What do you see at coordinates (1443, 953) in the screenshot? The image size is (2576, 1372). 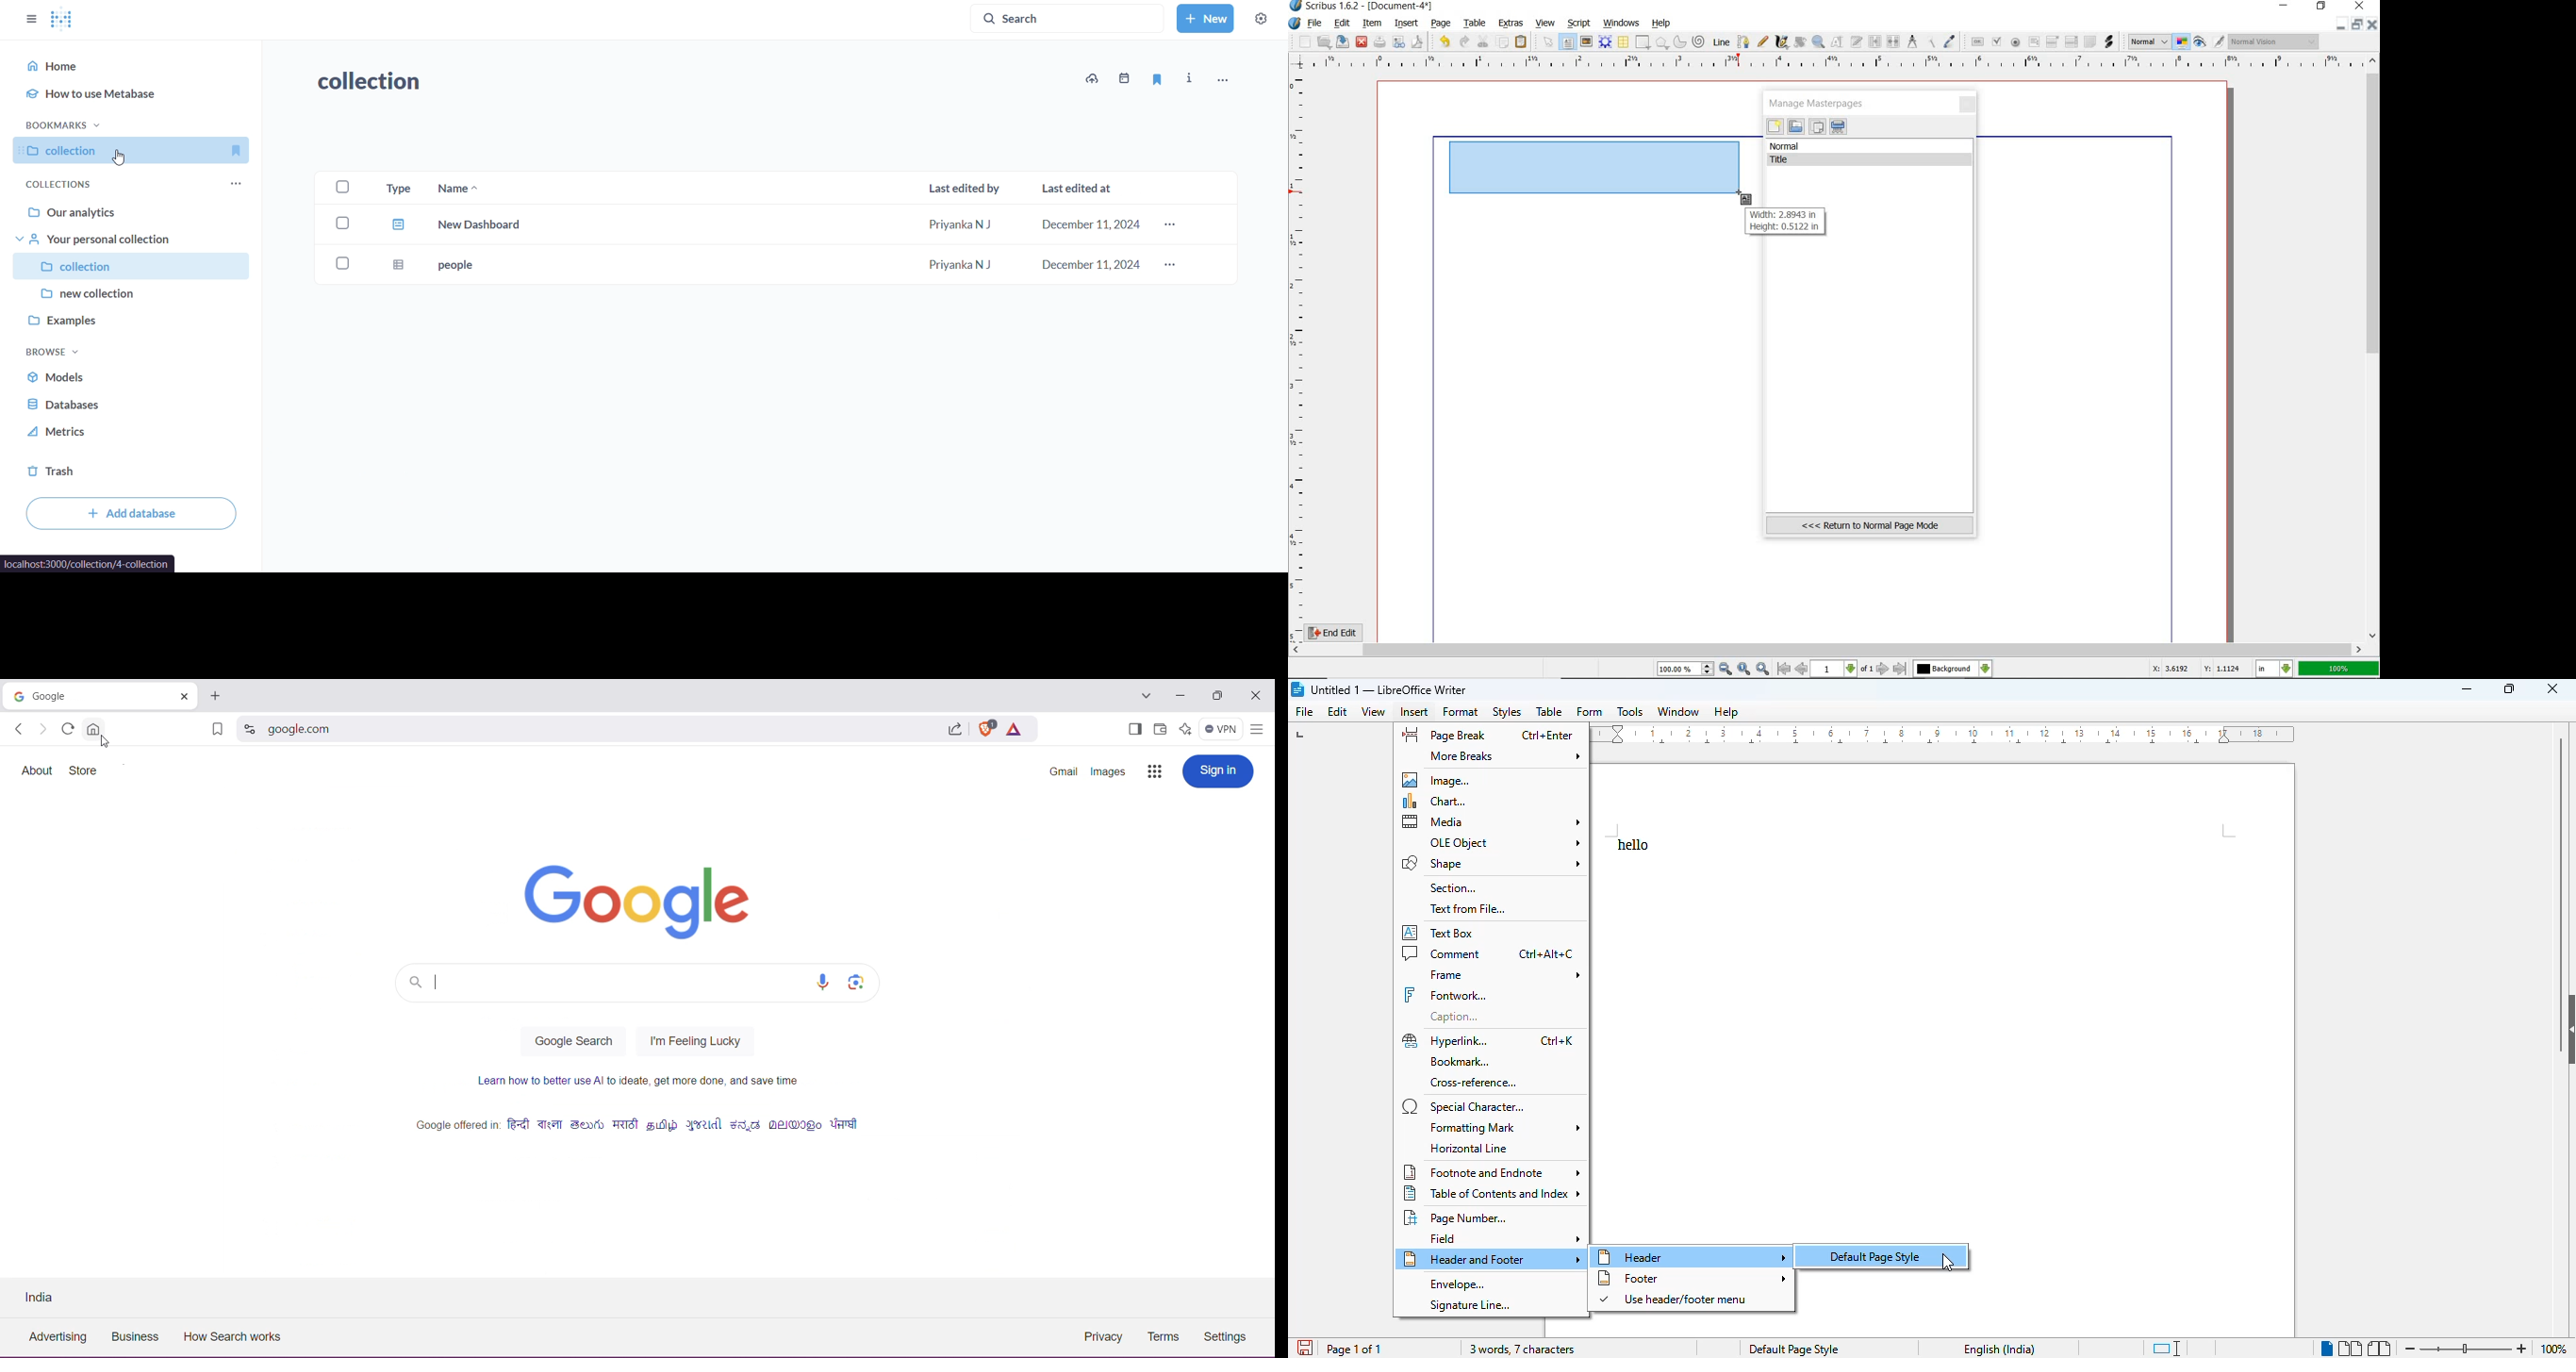 I see `comment` at bounding box center [1443, 953].